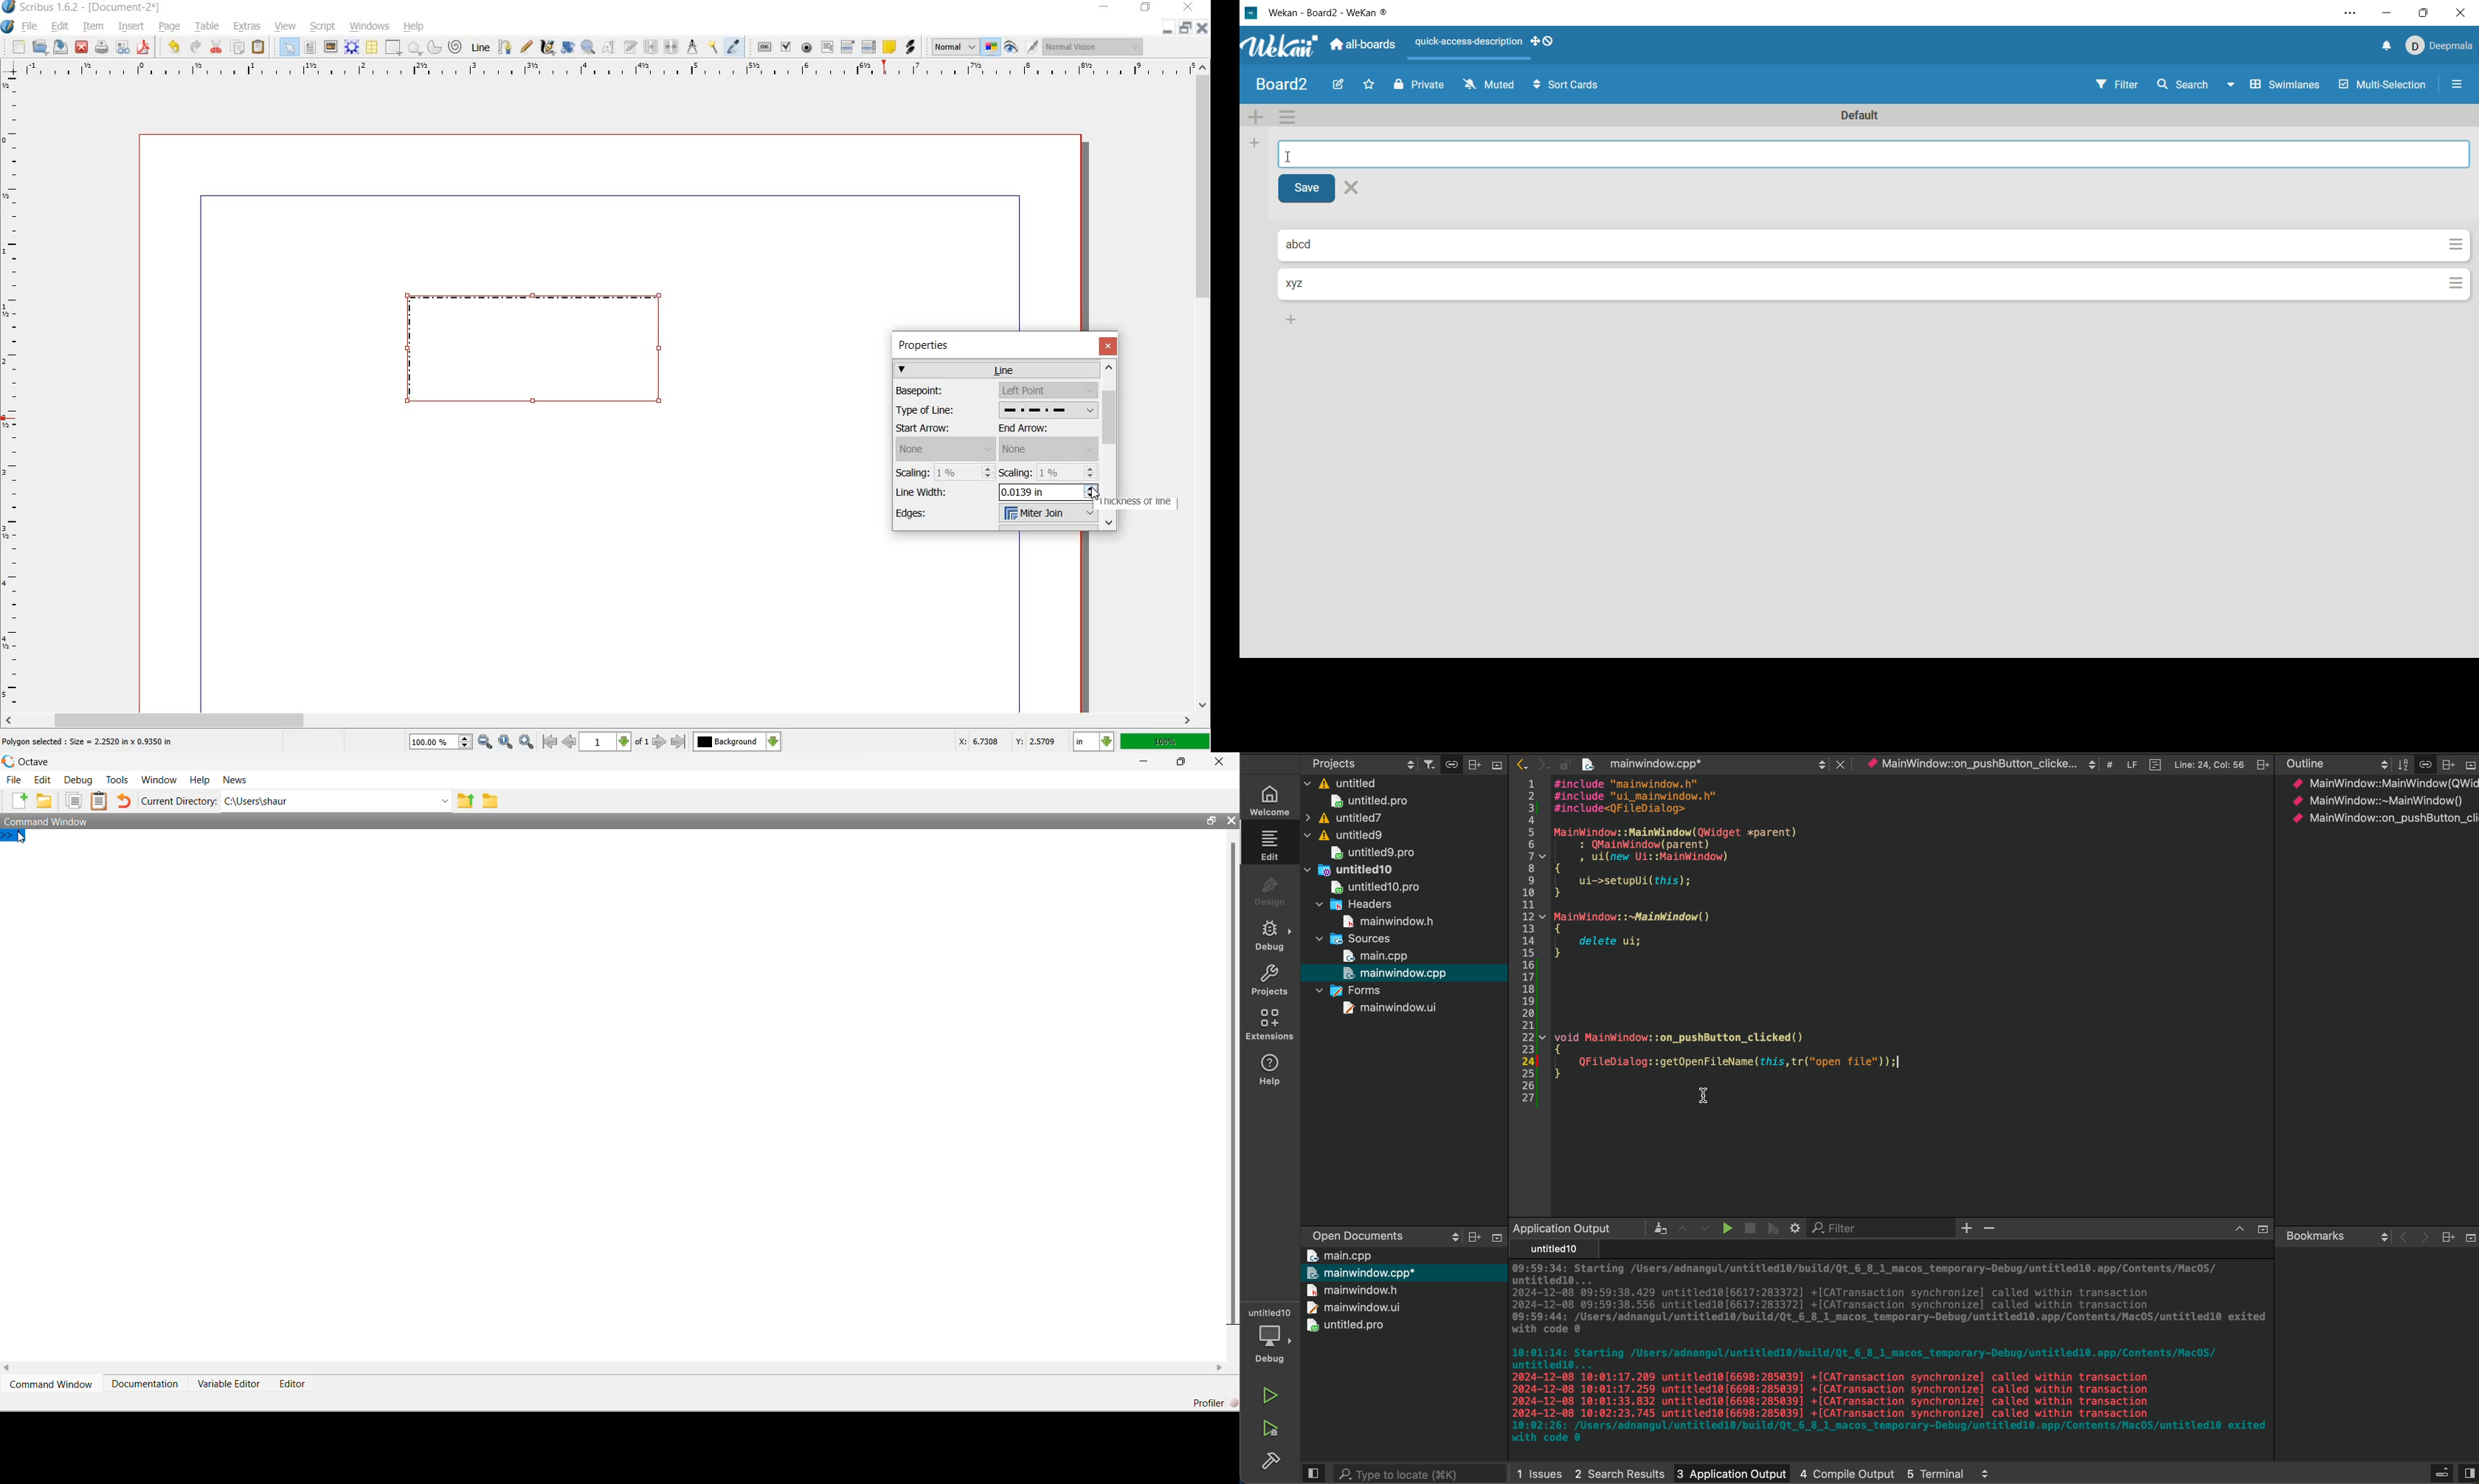 The image size is (2492, 1484). What do you see at coordinates (1038, 429) in the screenshot?
I see `End Arrow:` at bounding box center [1038, 429].